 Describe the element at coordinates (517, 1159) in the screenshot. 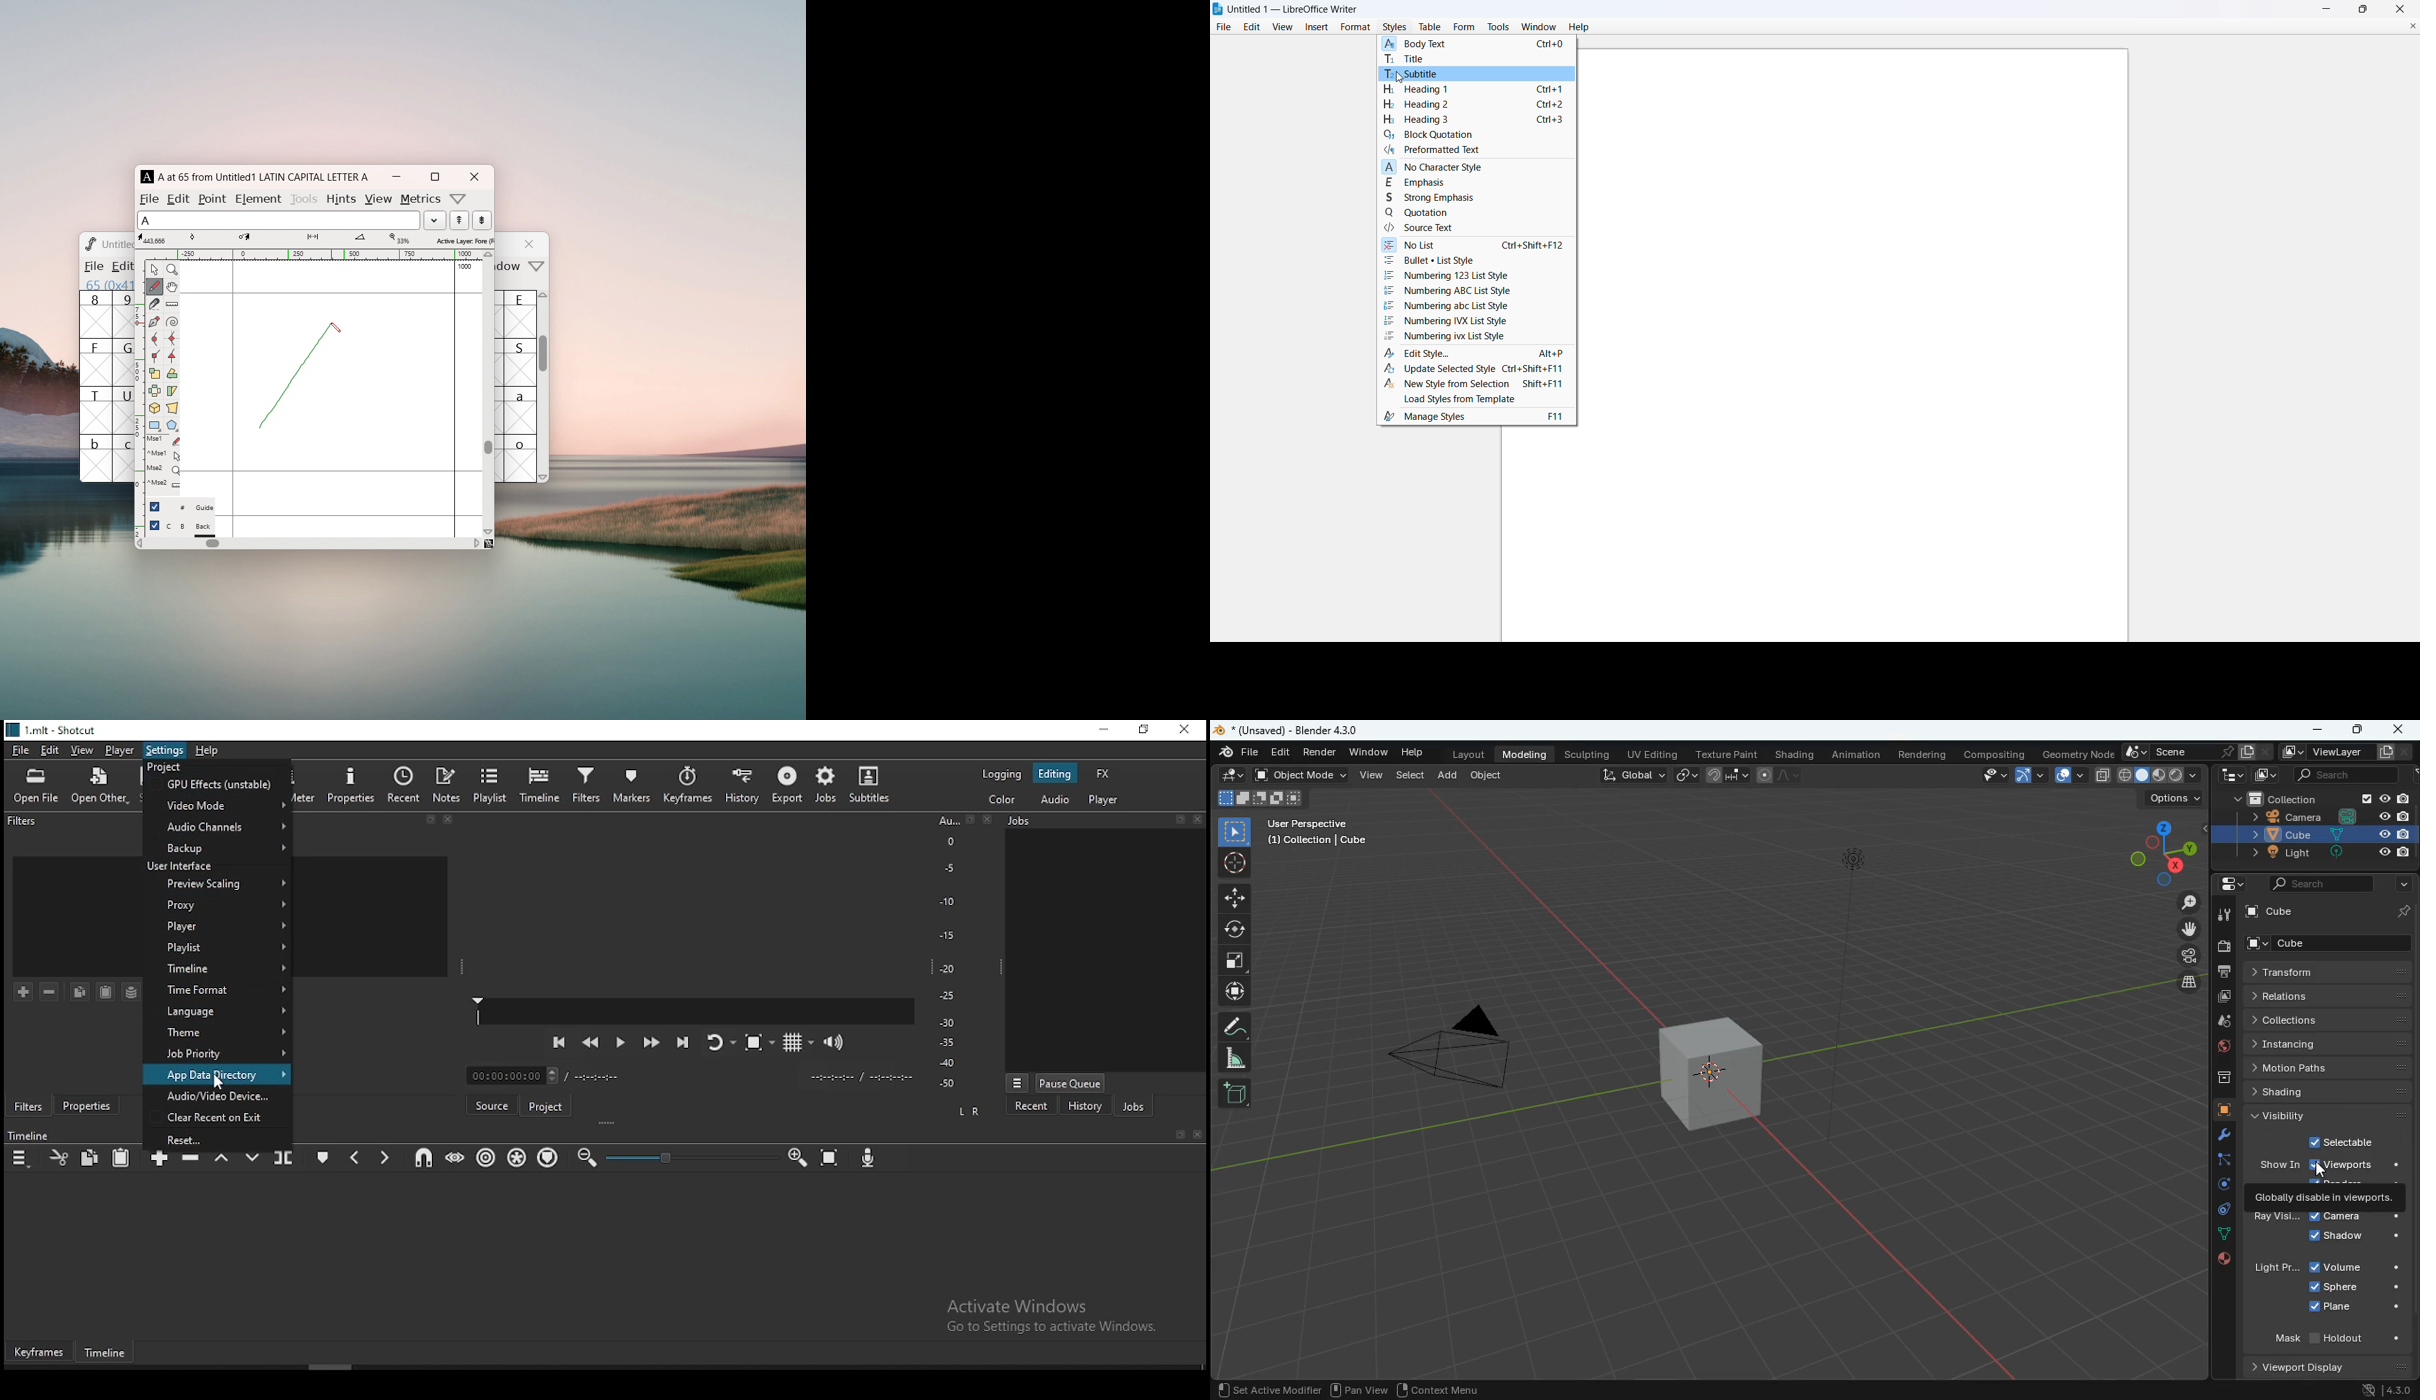

I see `ripple all tracks` at that location.